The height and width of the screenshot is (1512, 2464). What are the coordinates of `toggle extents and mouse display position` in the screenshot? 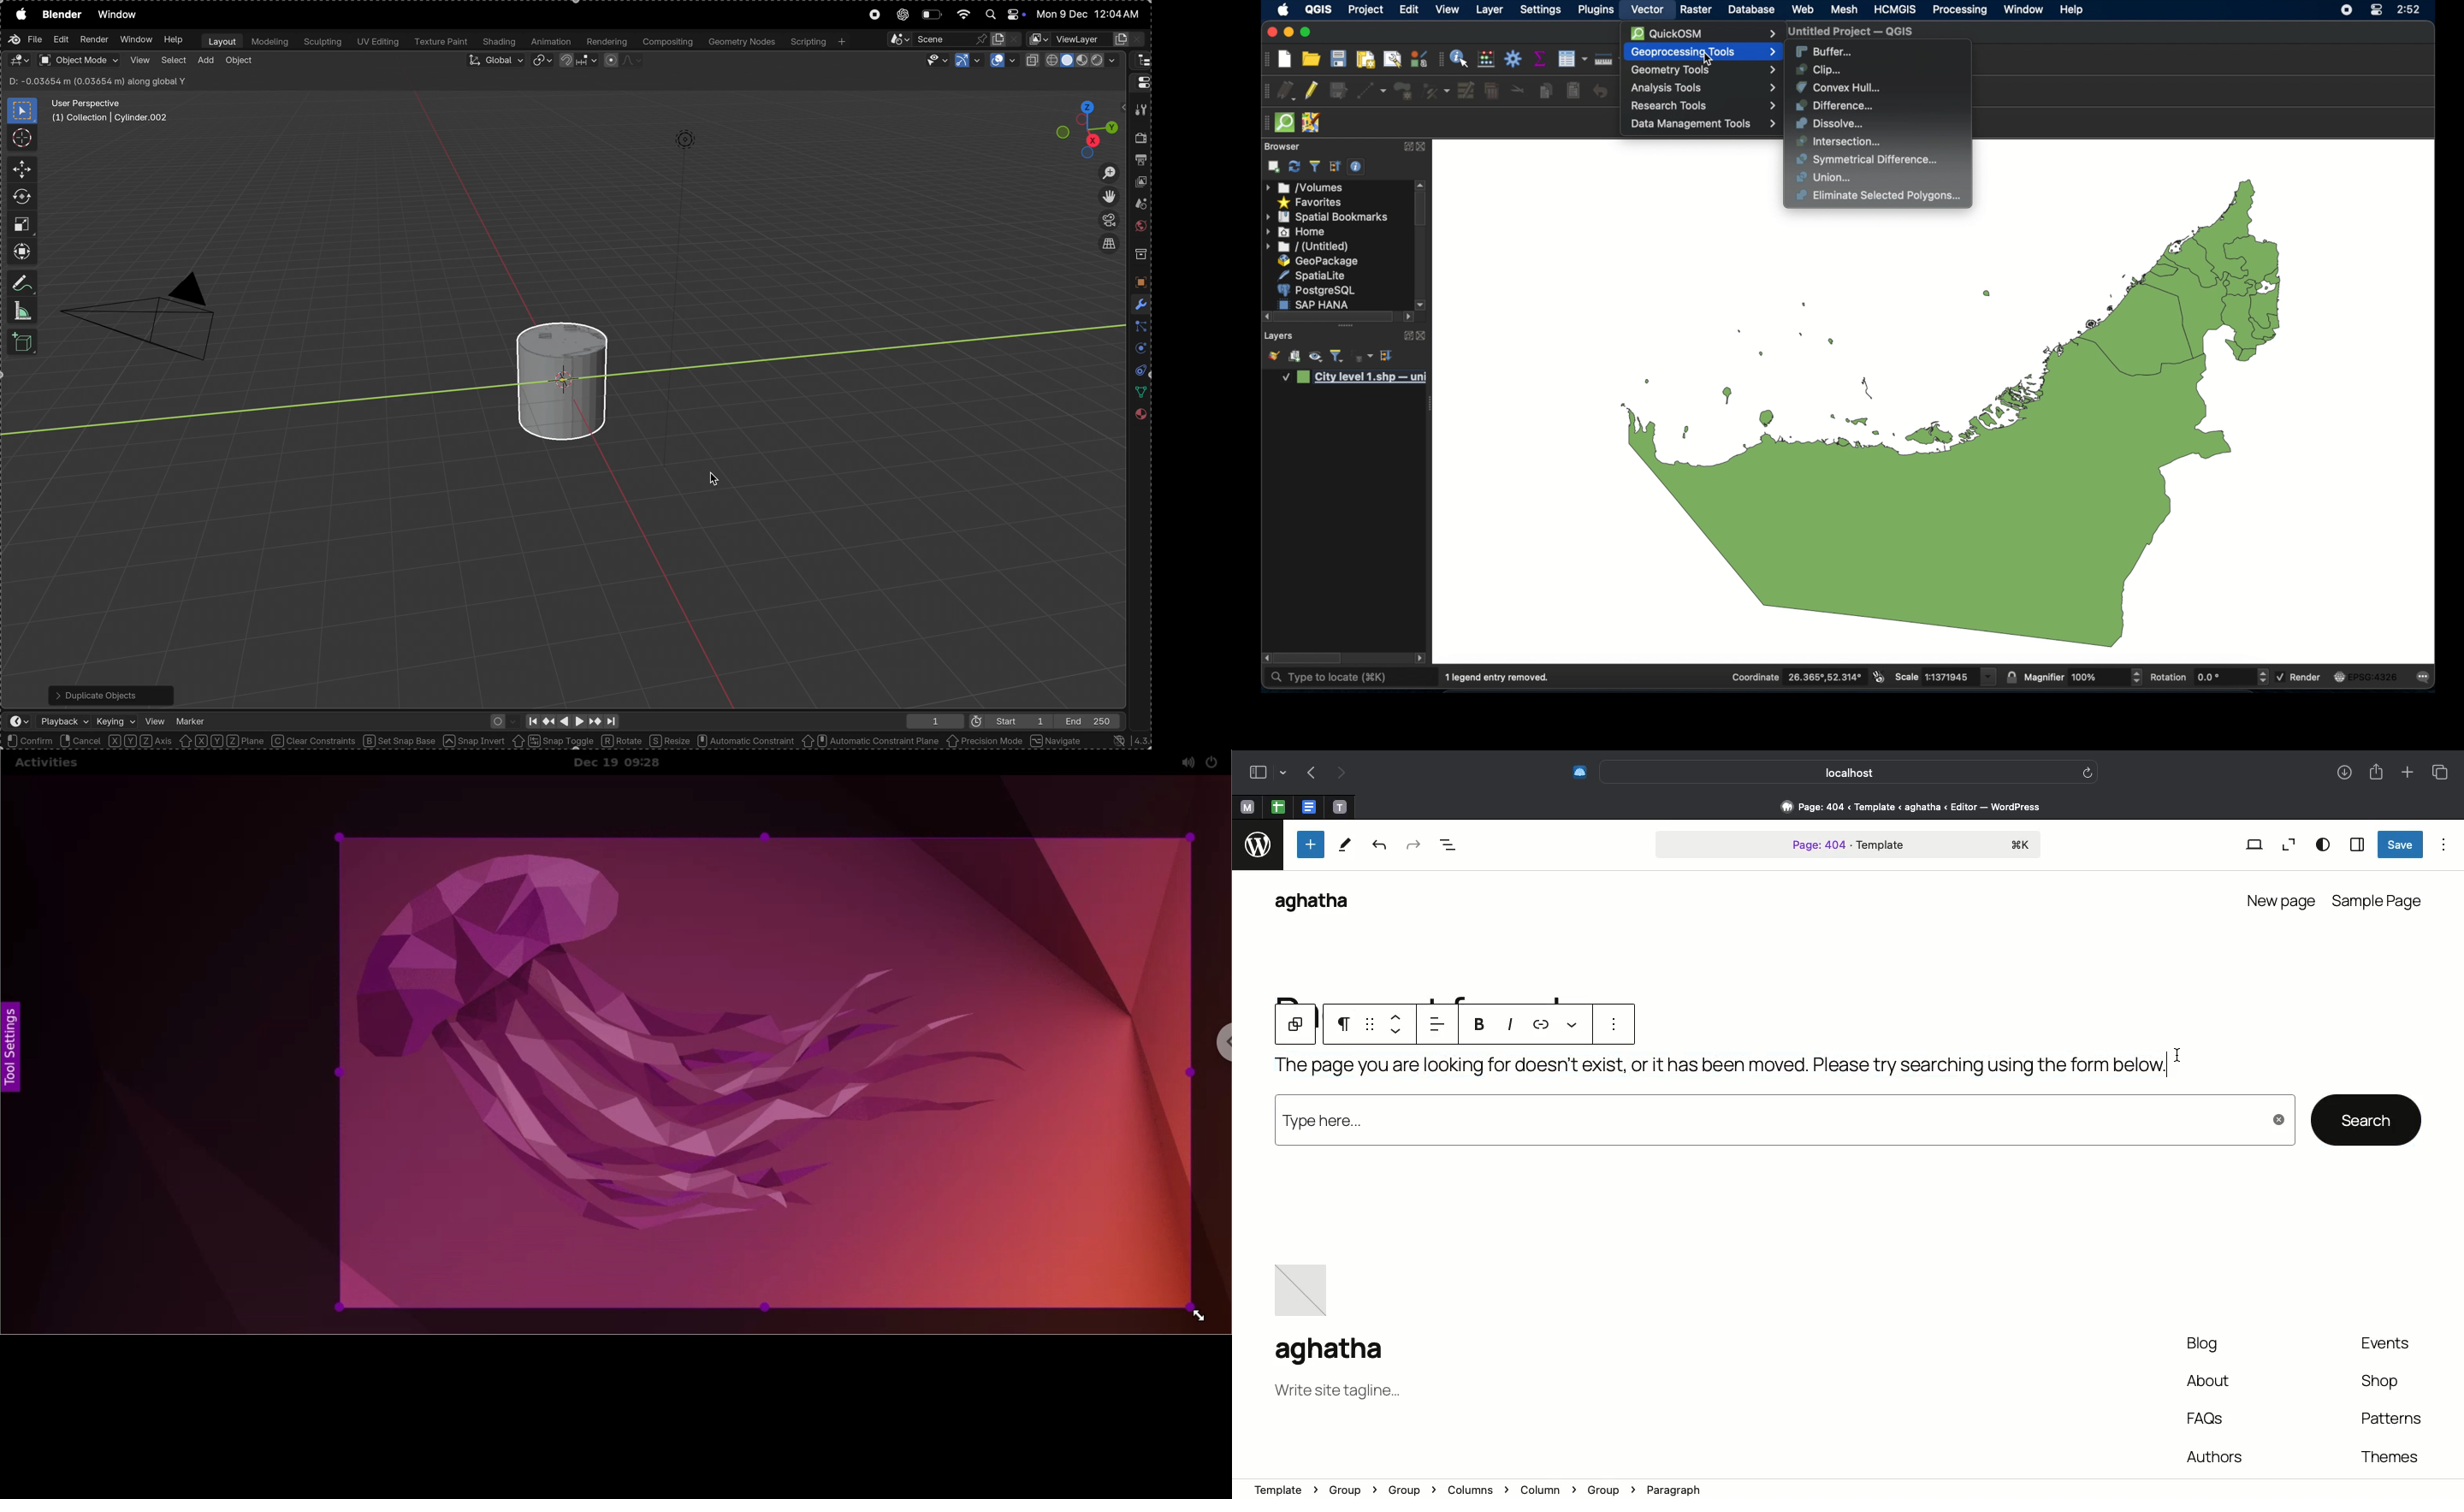 It's located at (1879, 676).